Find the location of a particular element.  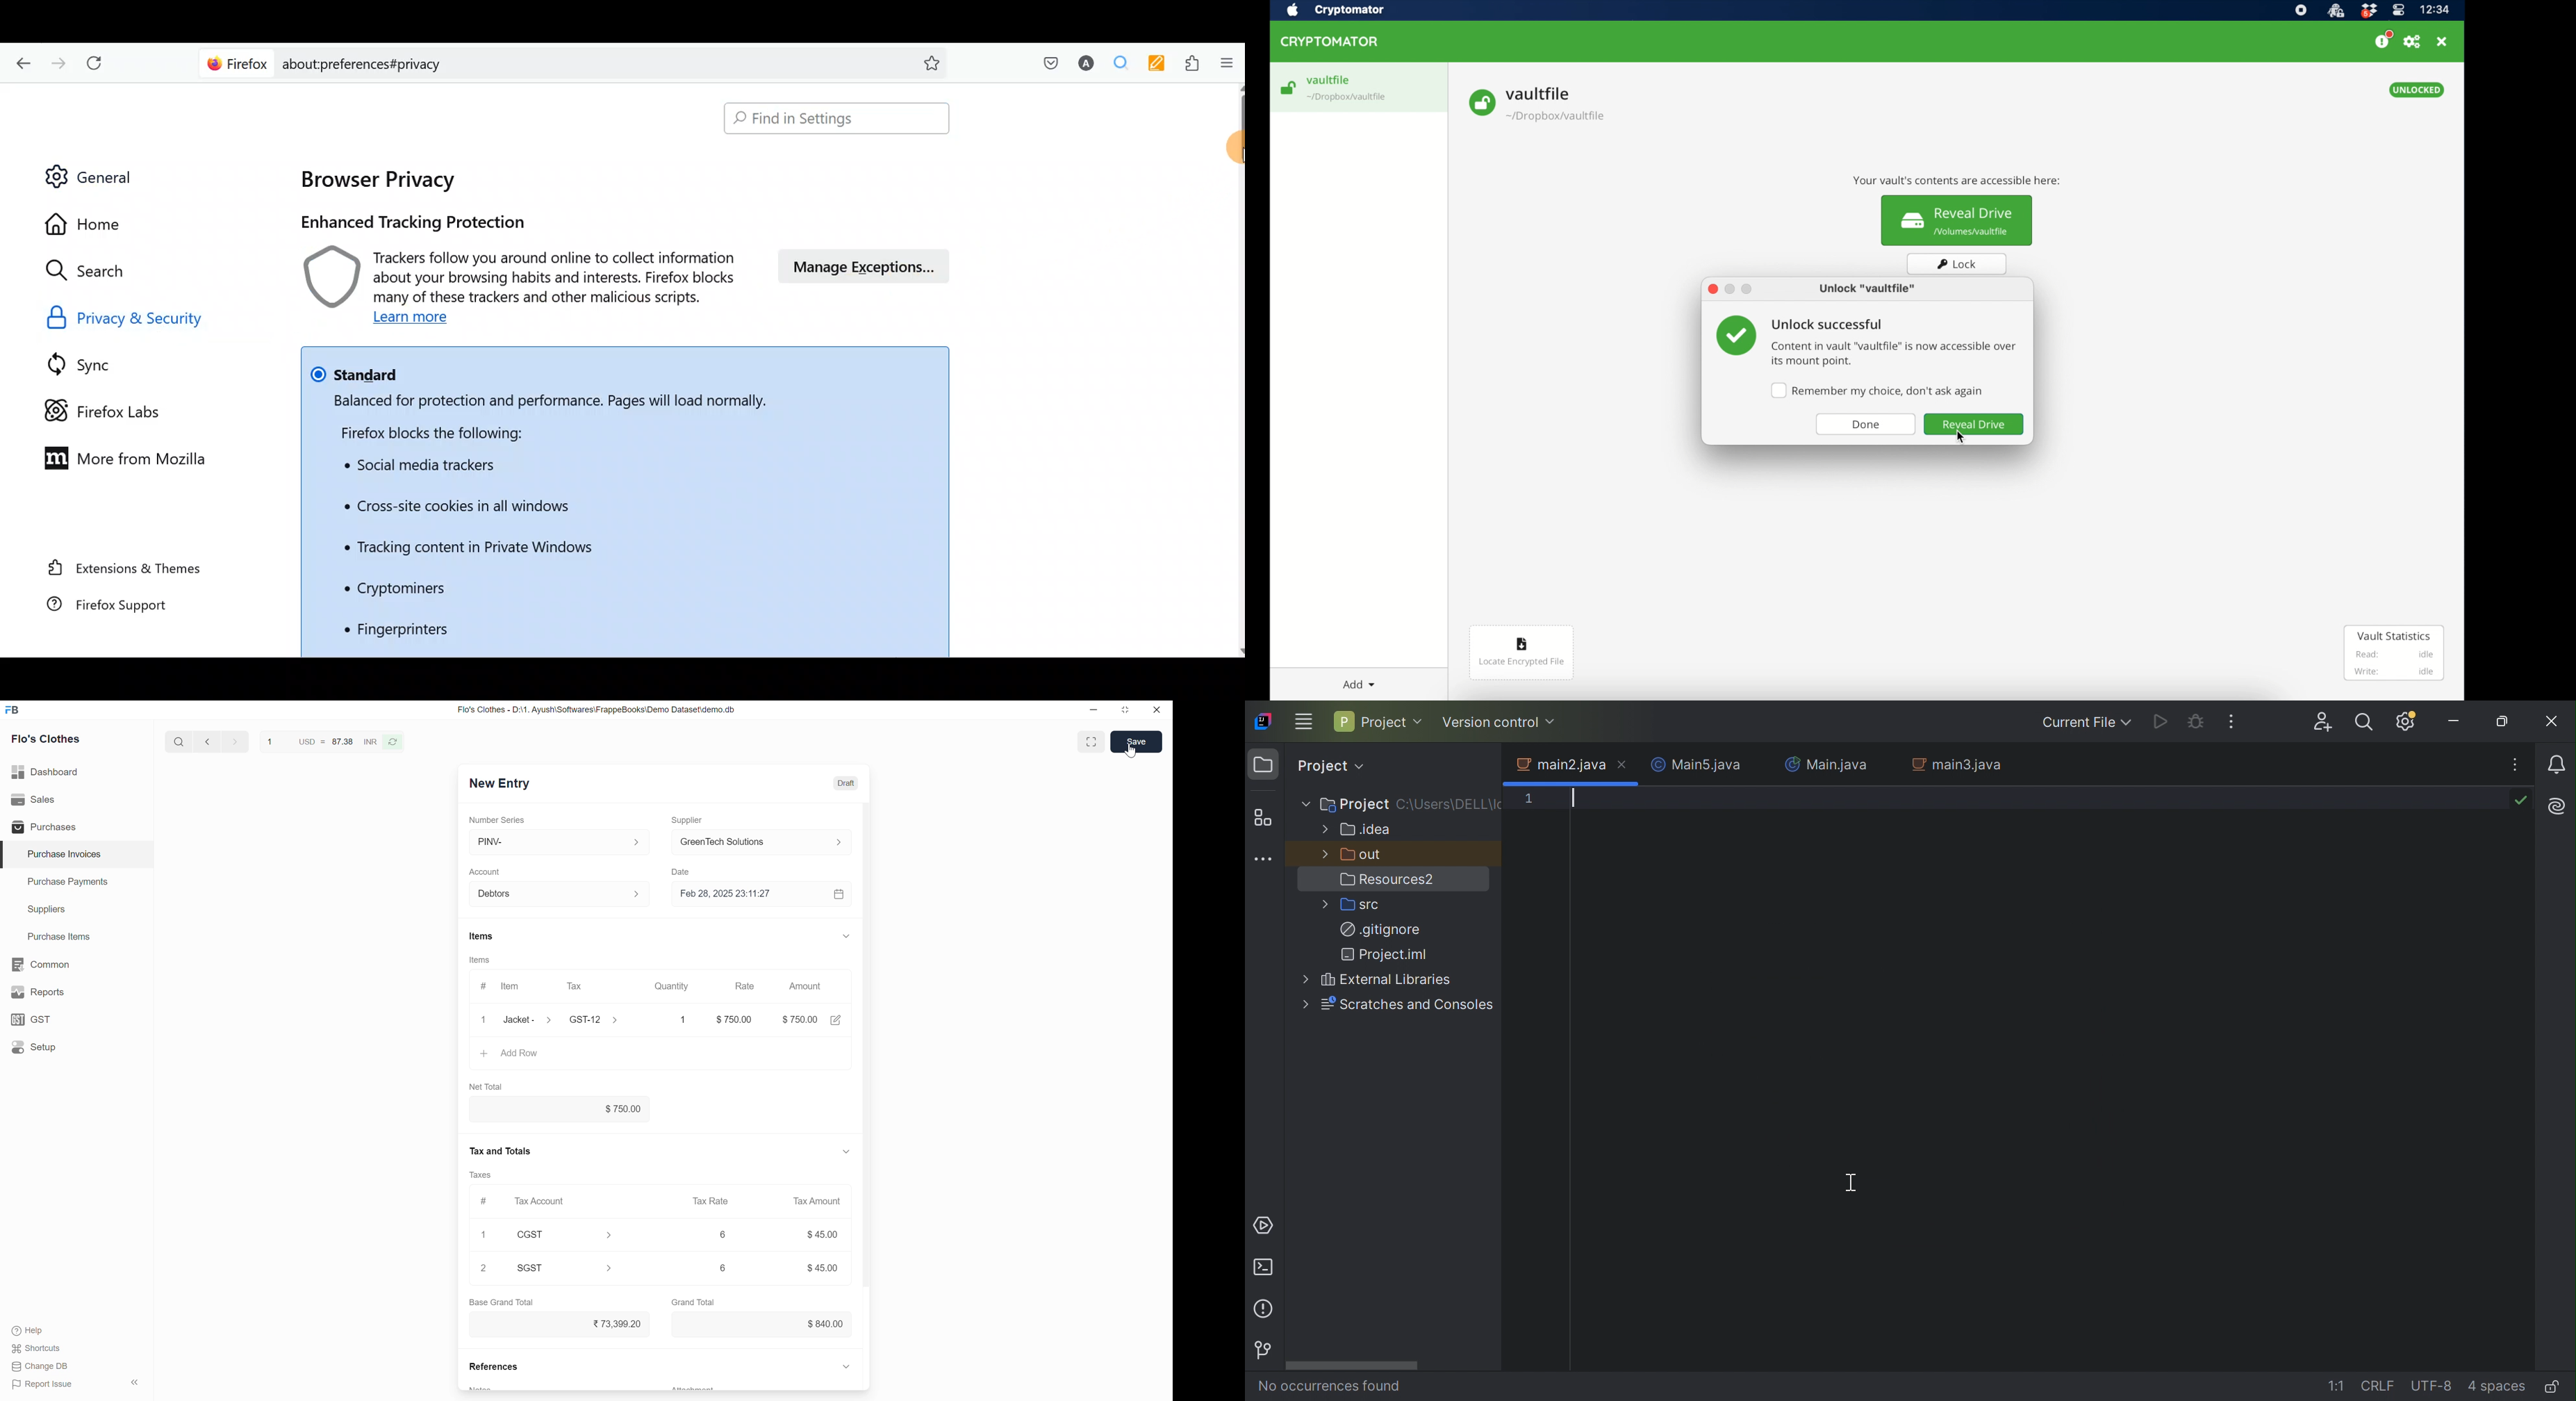

Collapse is located at coordinates (846, 1366).